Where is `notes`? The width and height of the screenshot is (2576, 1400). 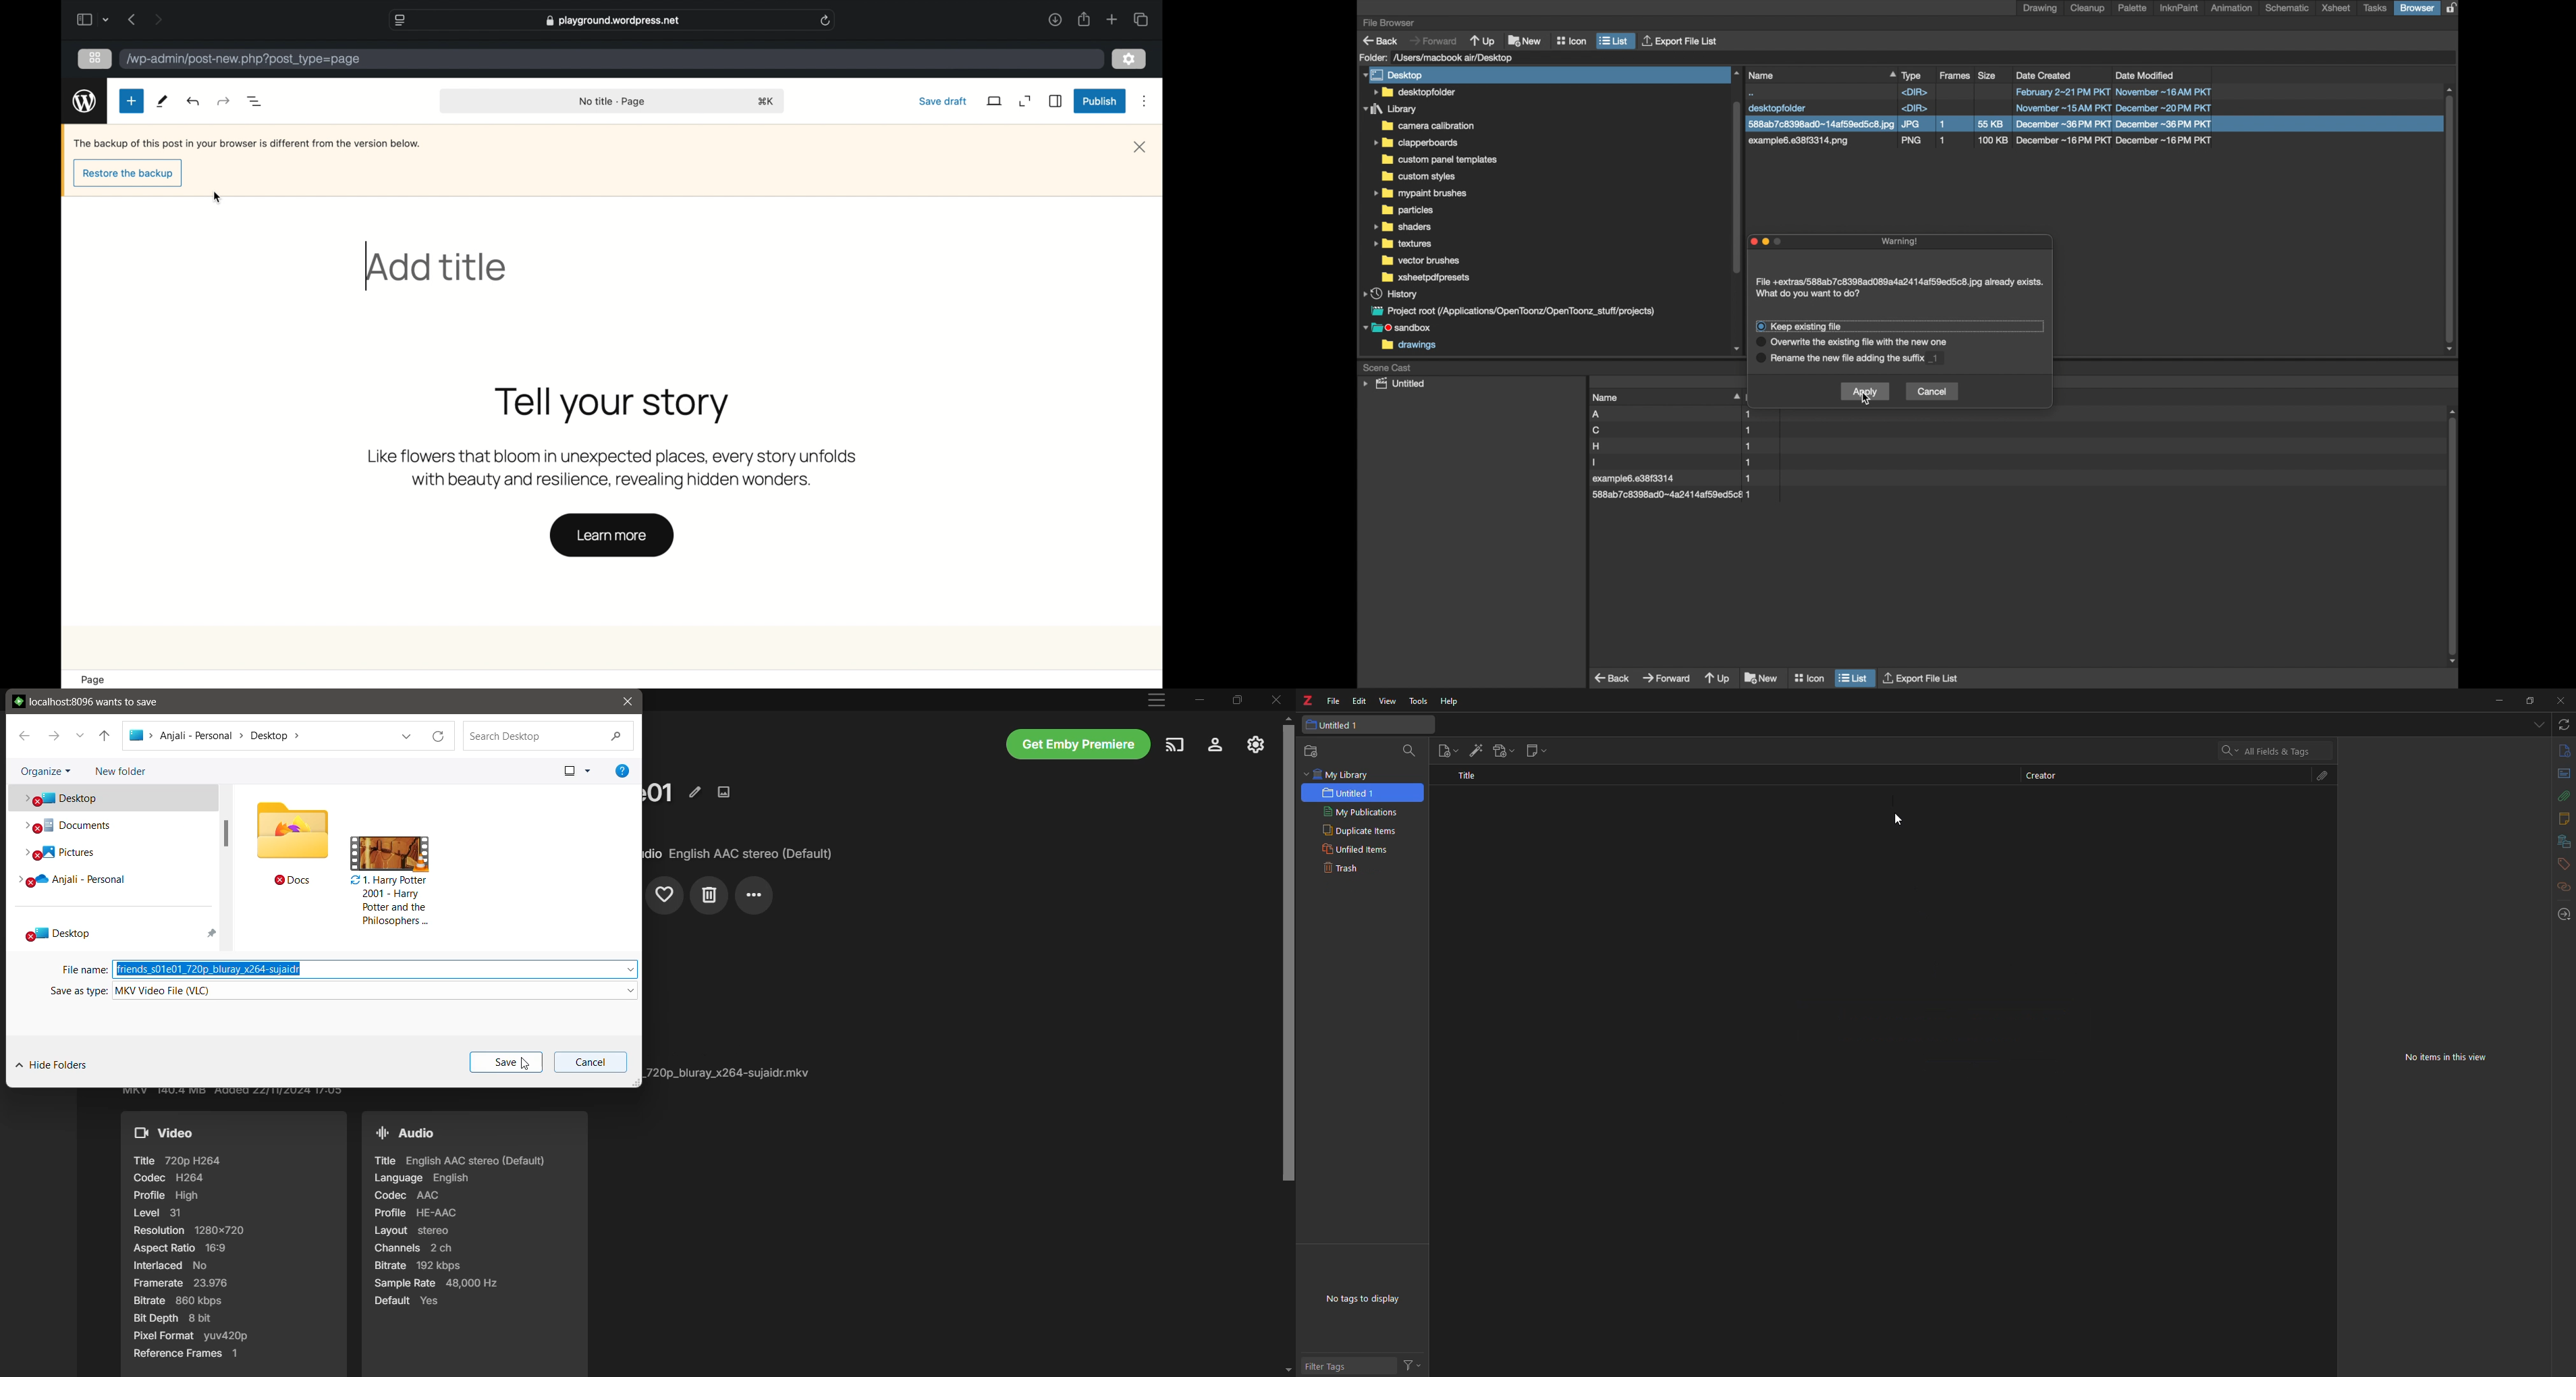
notes is located at coordinates (2558, 819).